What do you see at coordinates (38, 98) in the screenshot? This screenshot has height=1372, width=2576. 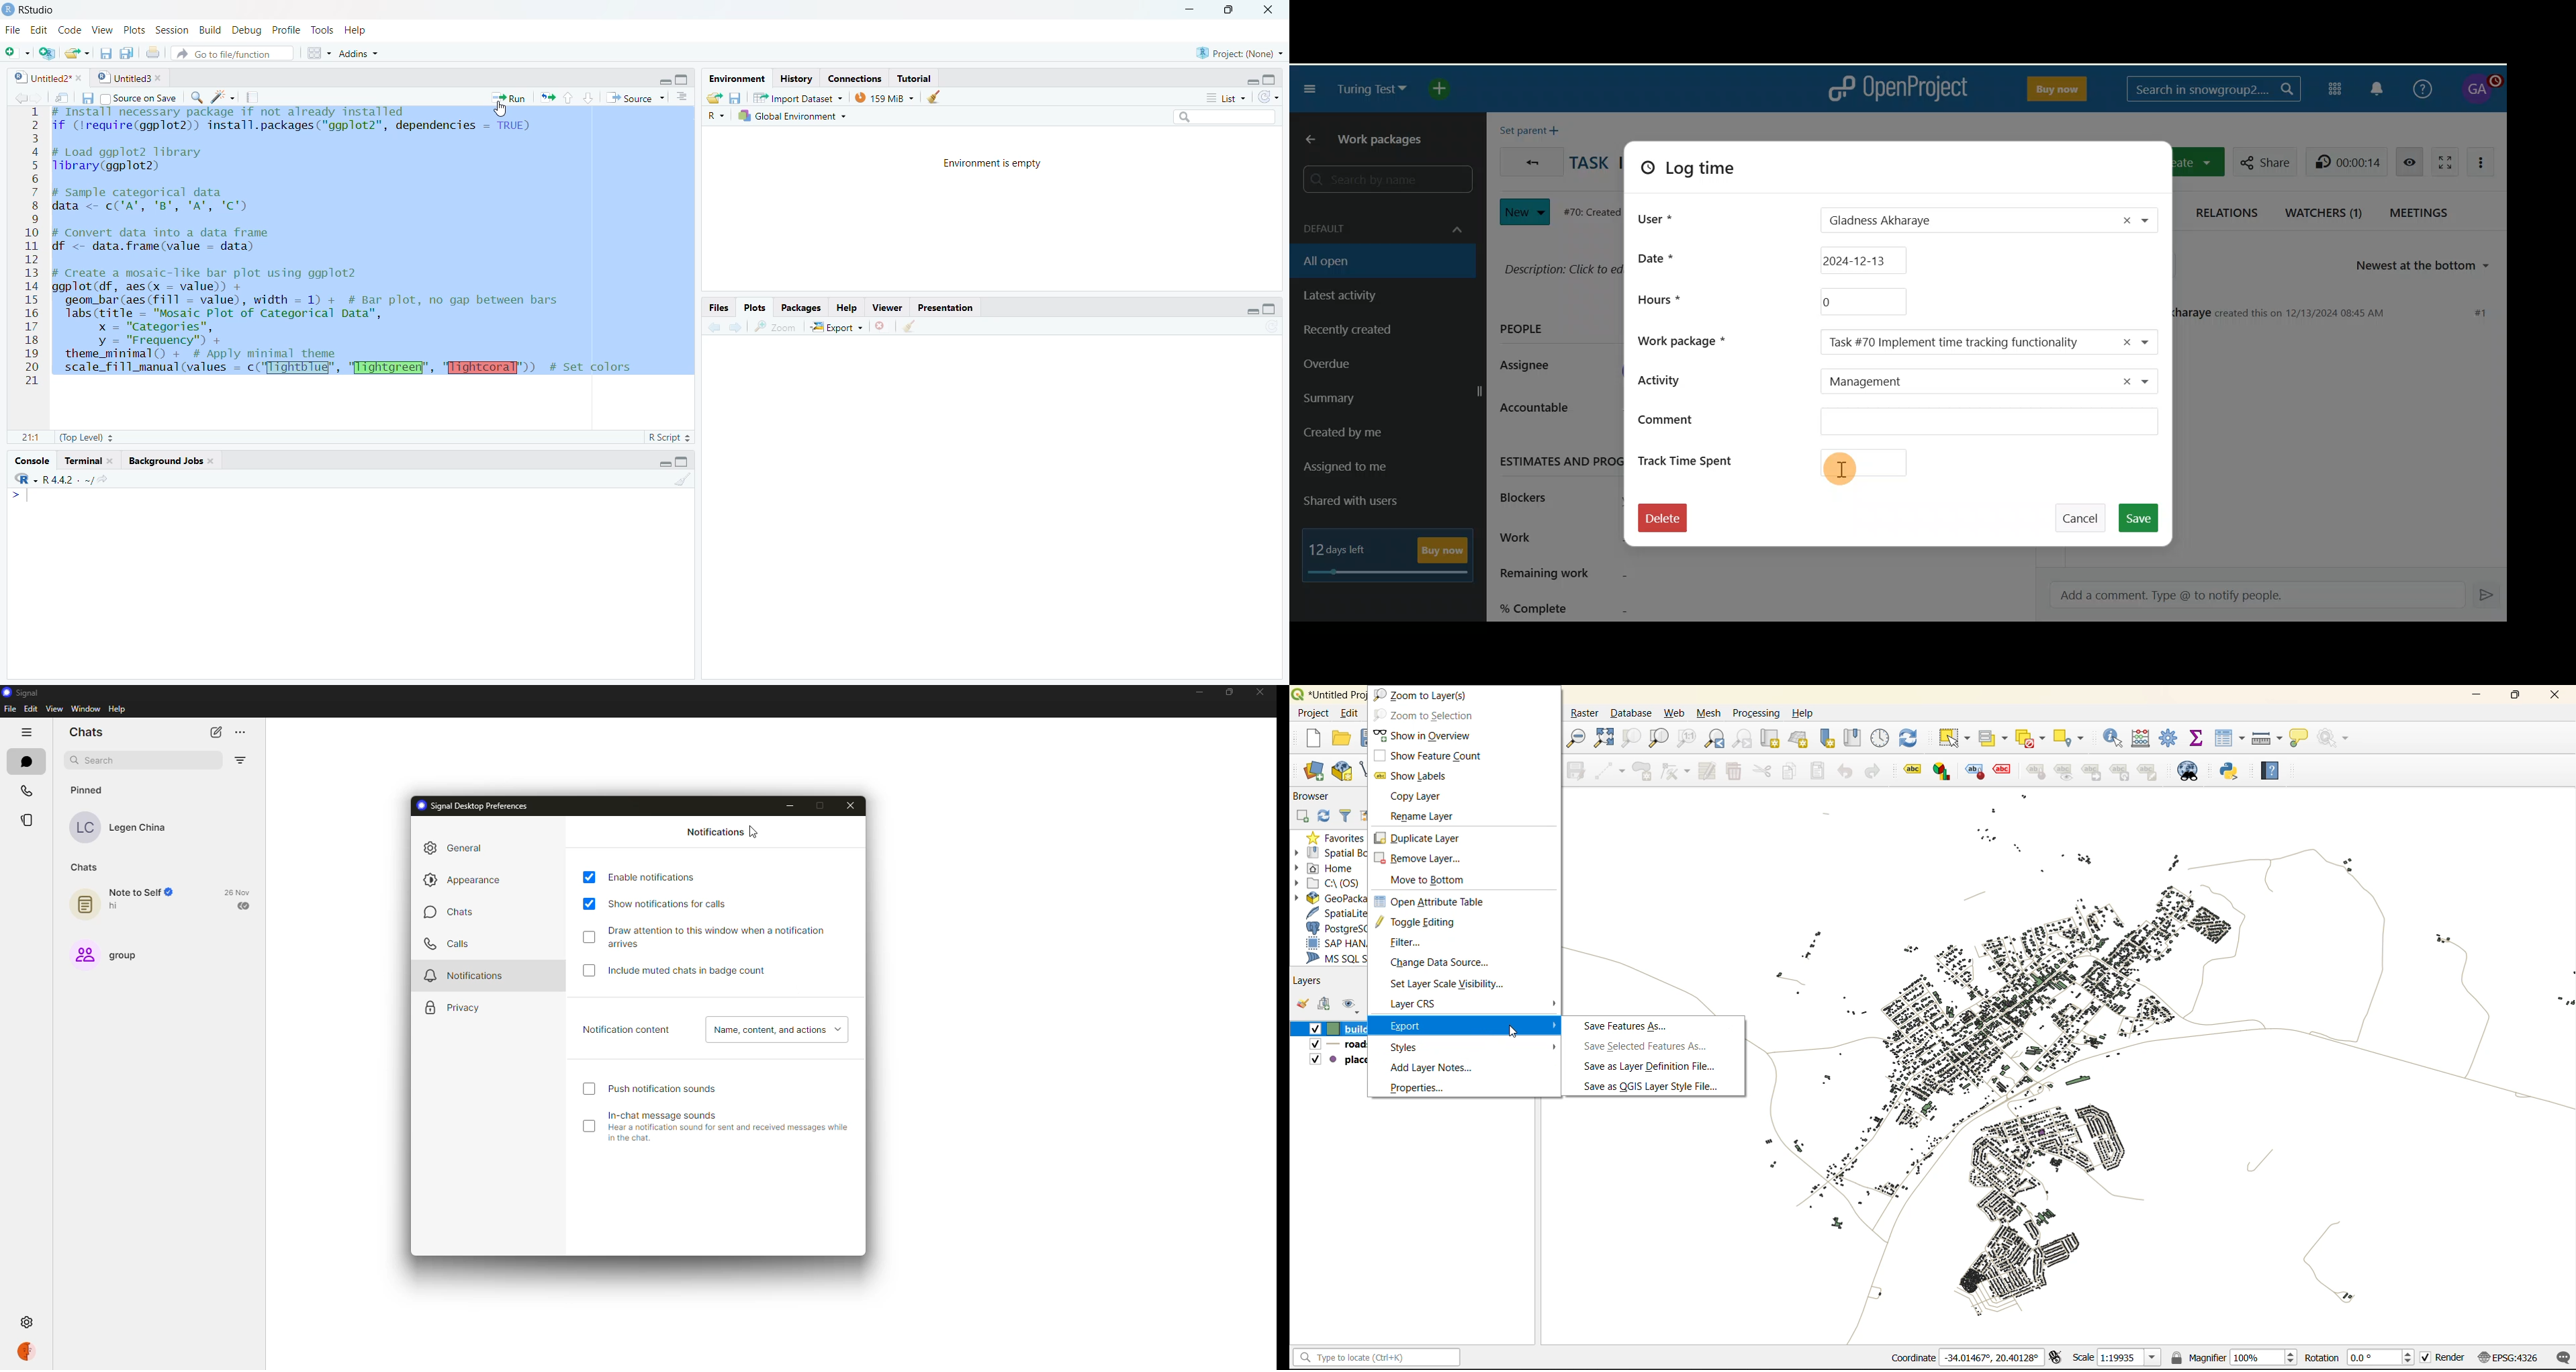 I see `Next` at bounding box center [38, 98].